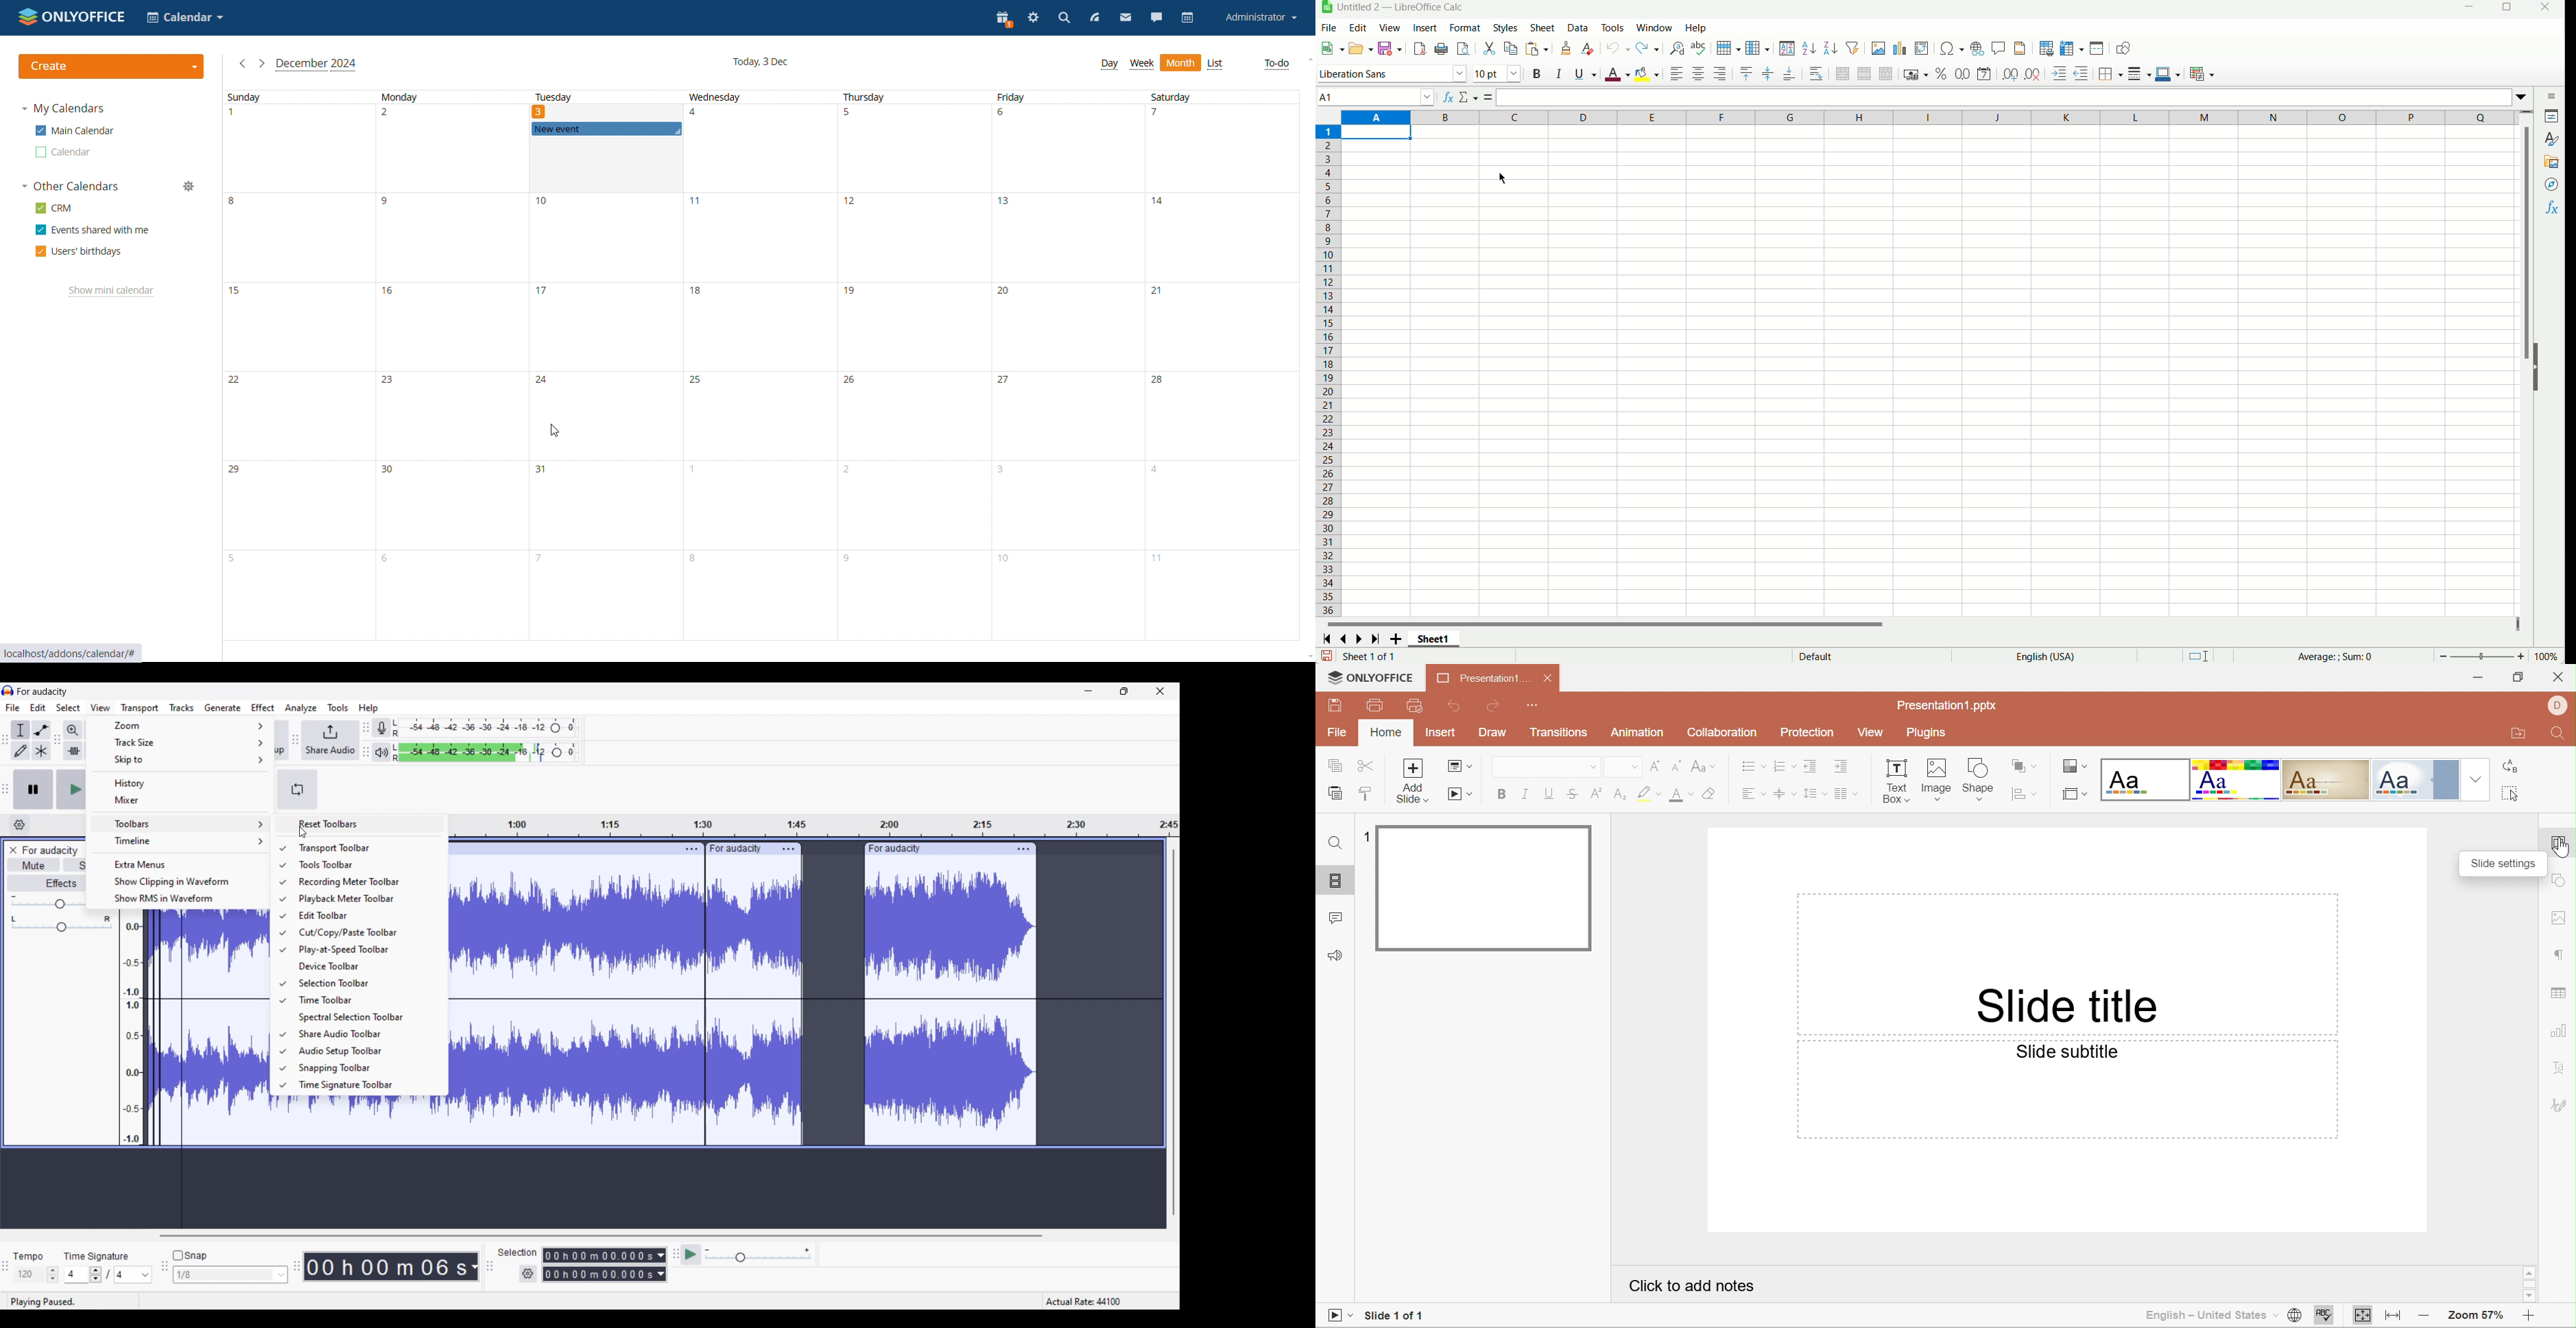  I want to click on Minimize, so click(2478, 678).